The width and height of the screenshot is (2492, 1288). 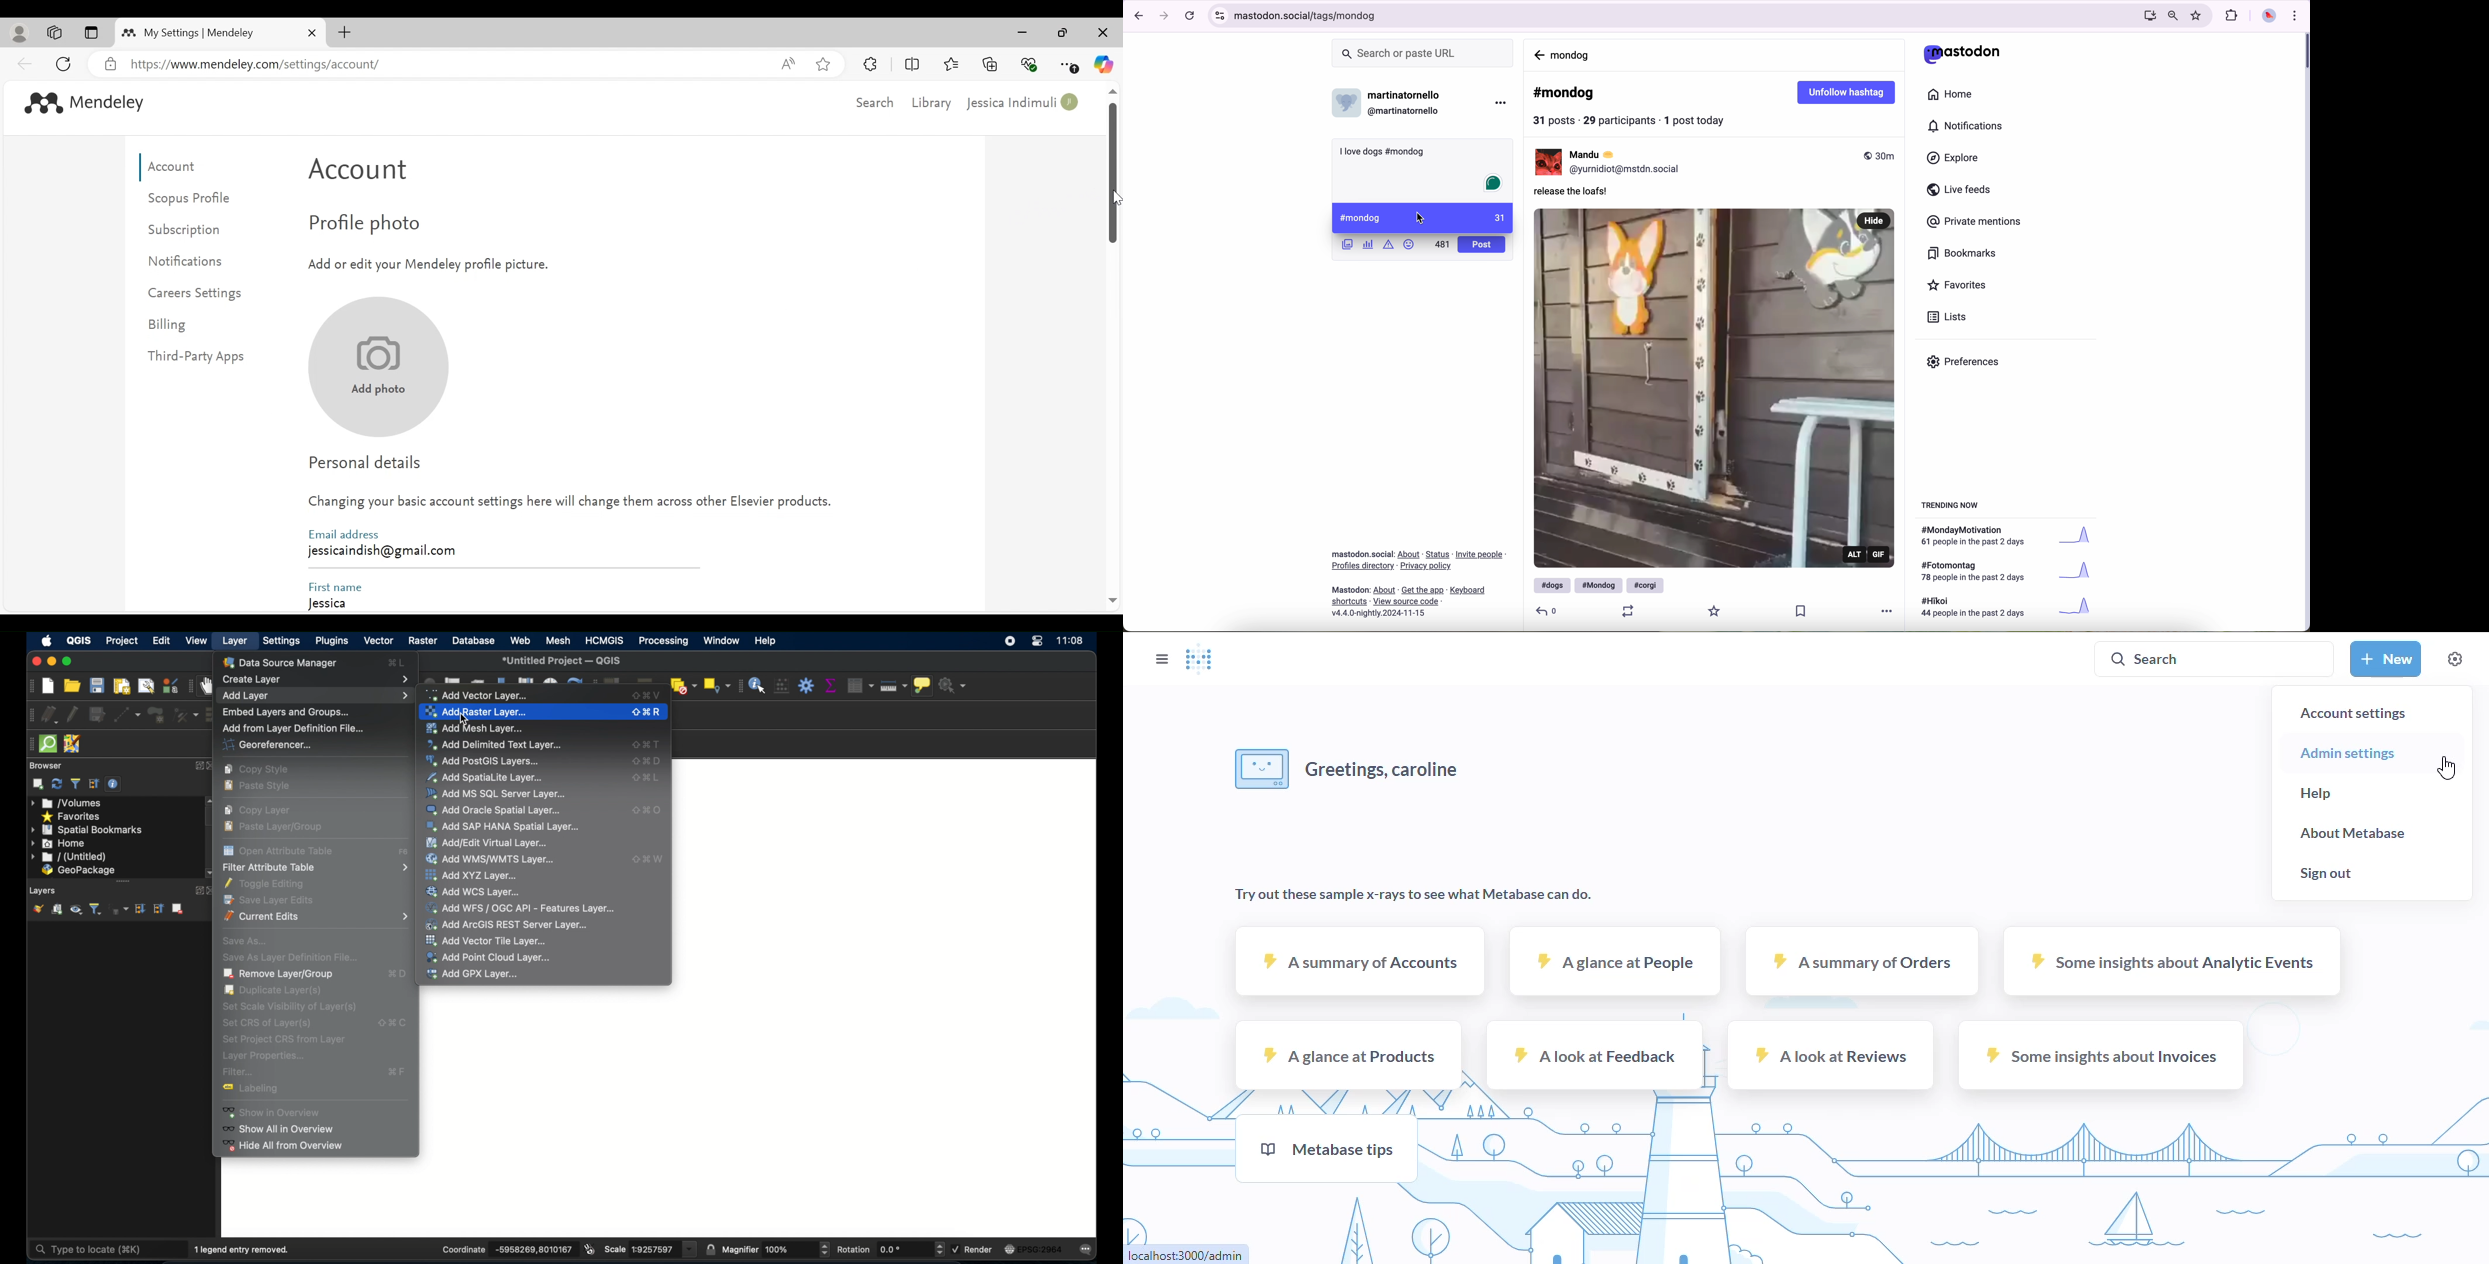 What do you see at coordinates (208, 685) in the screenshot?
I see `hand` at bounding box center [208, 685].